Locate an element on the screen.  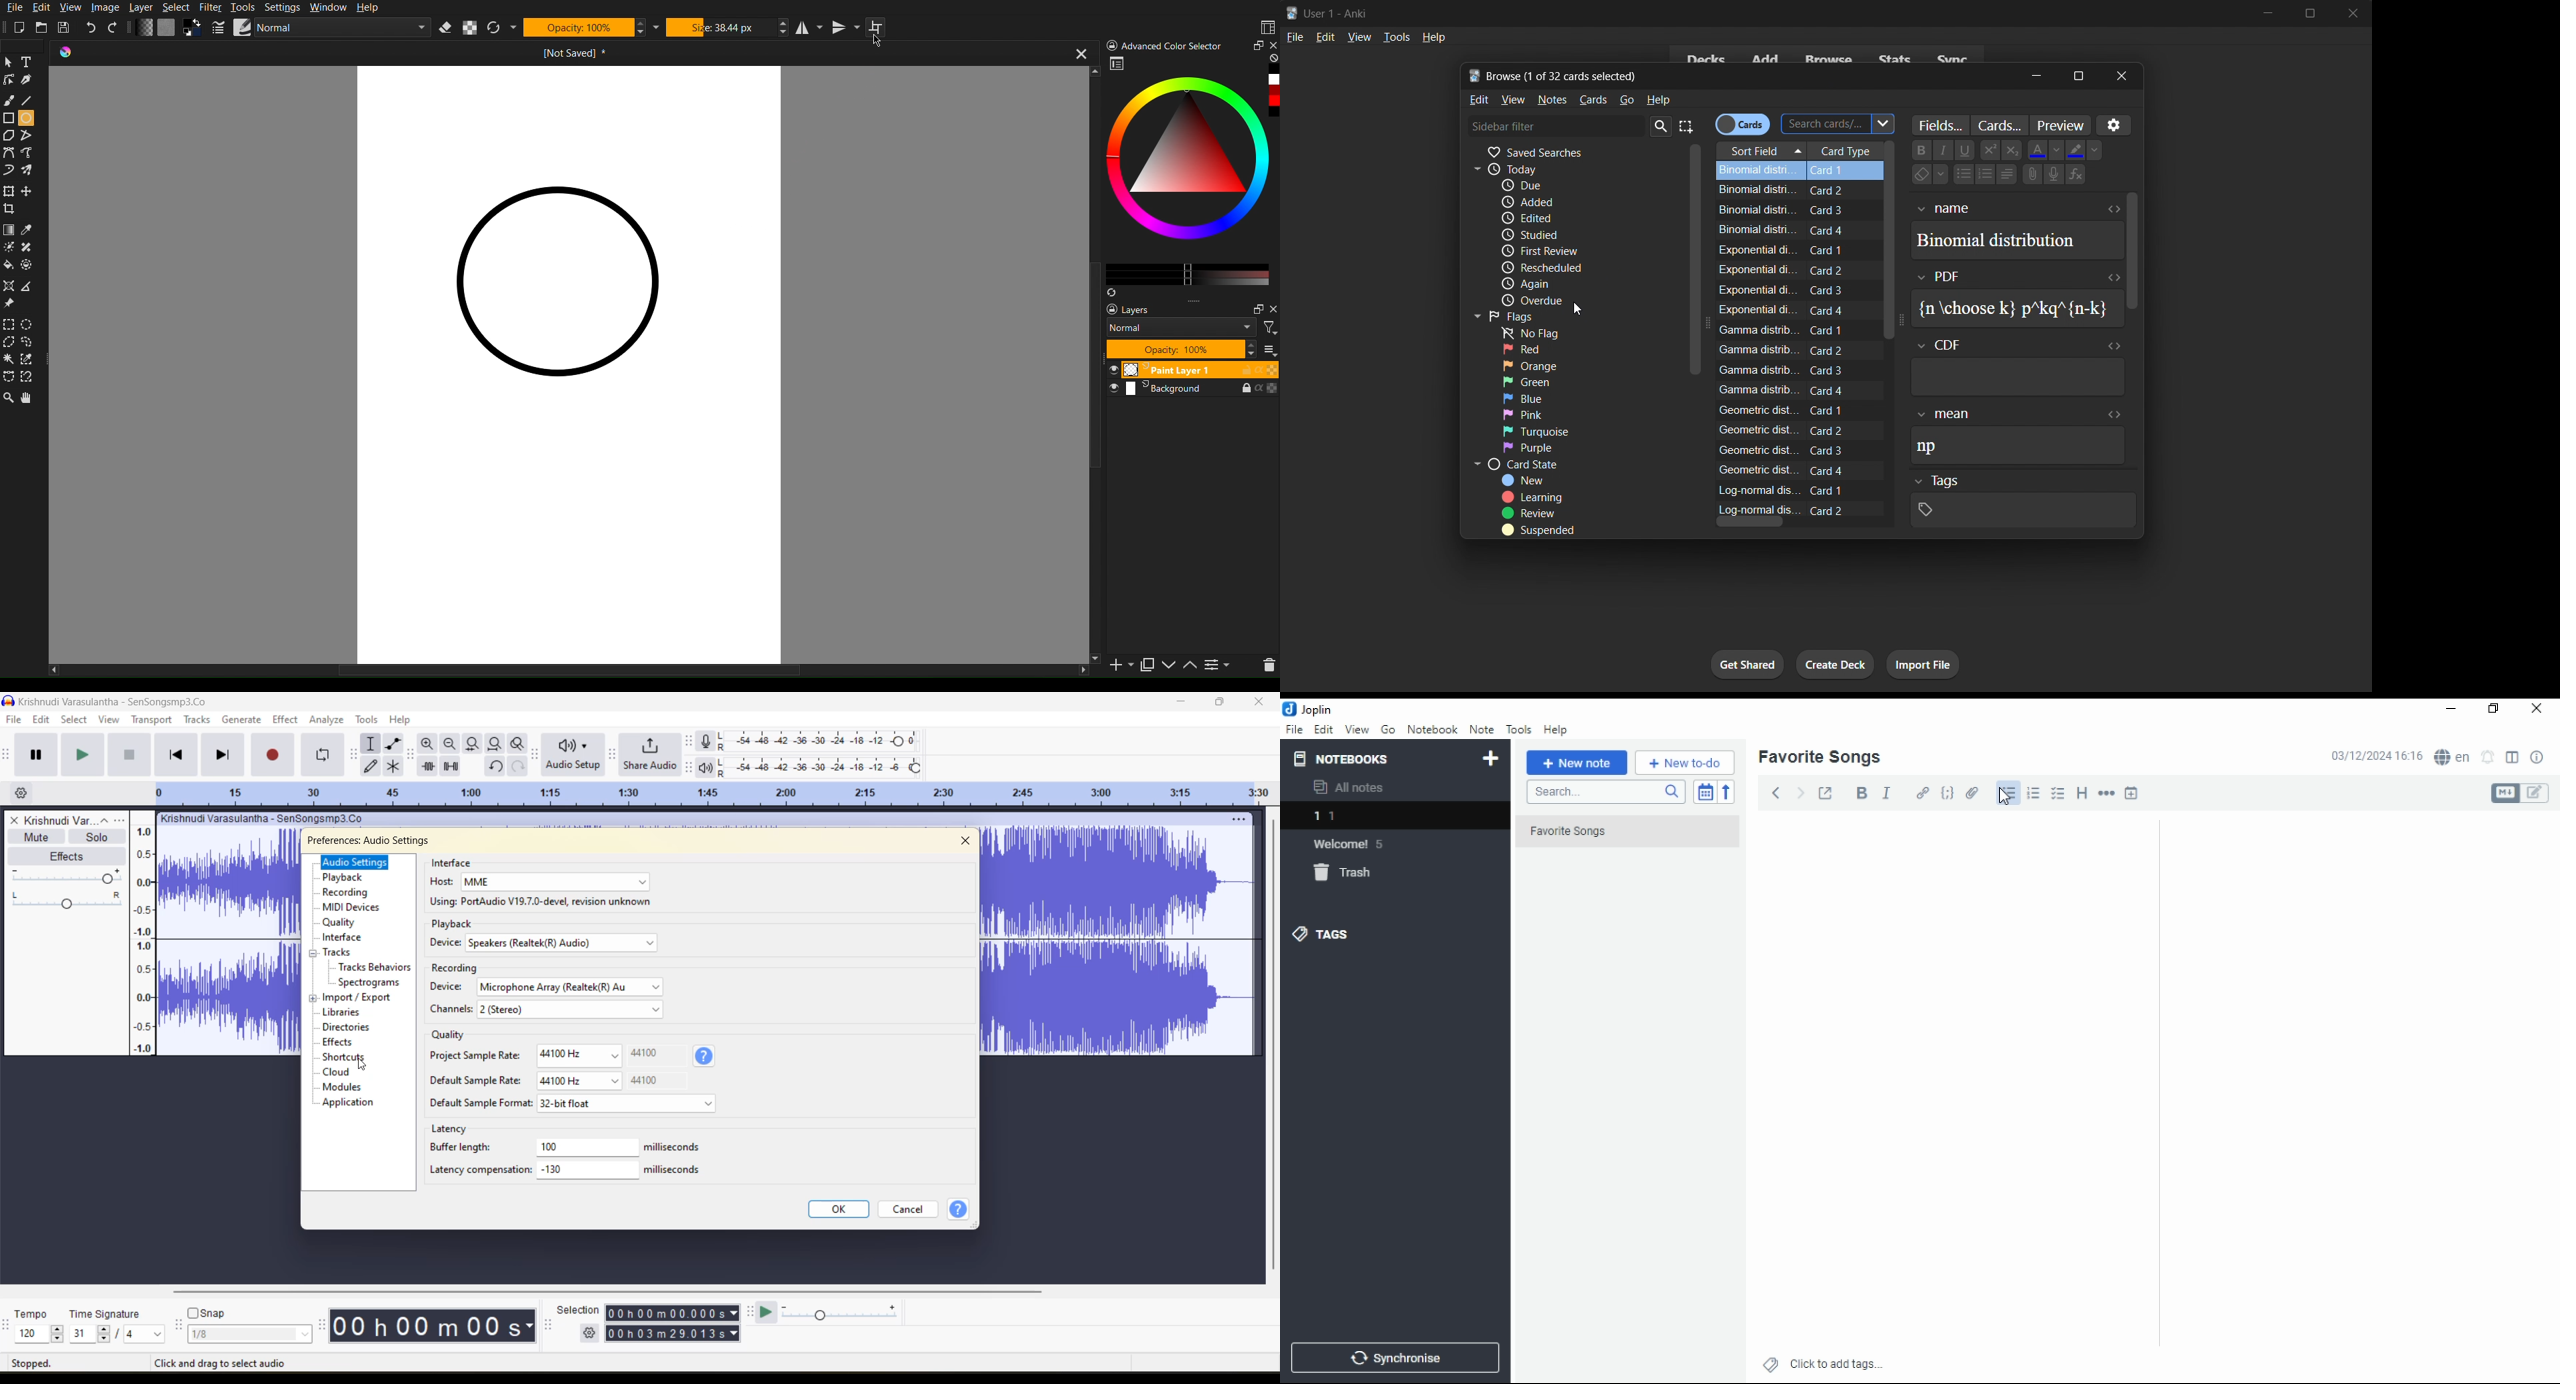
transport tool bar is located at coordinates (9, 755).